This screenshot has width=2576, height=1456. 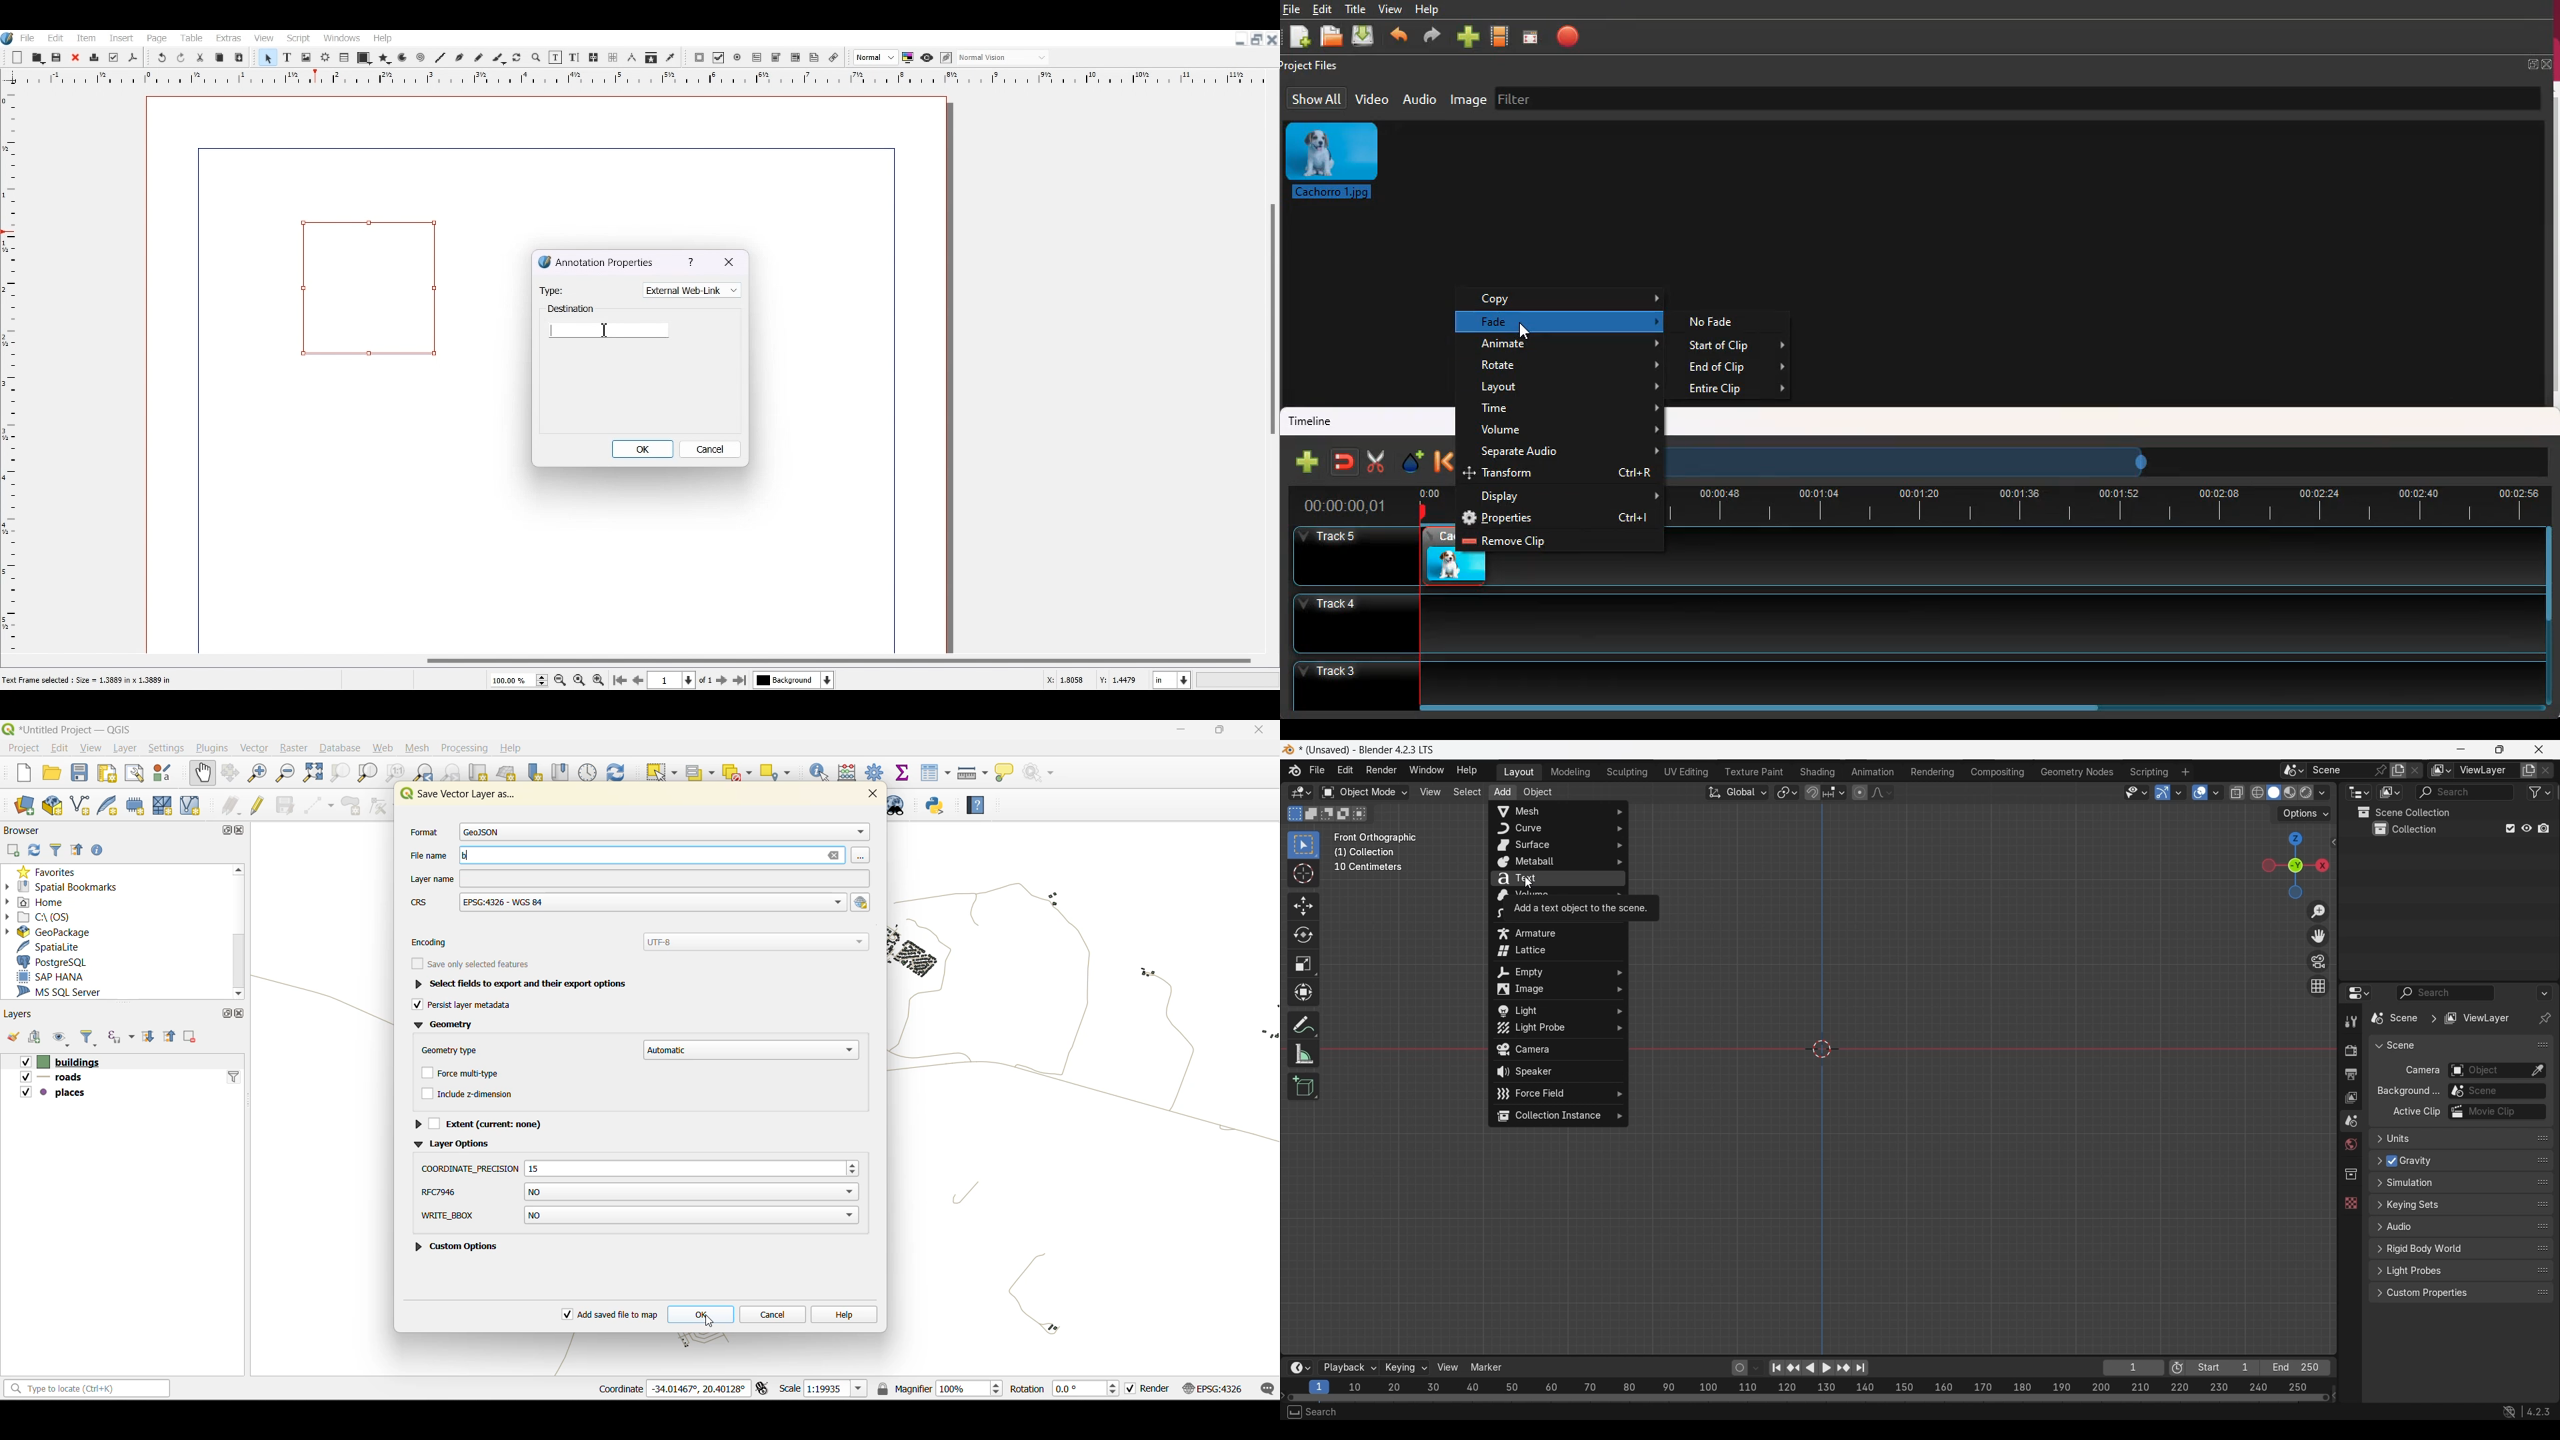 I want to click on join, so click(x=1346, y=462).